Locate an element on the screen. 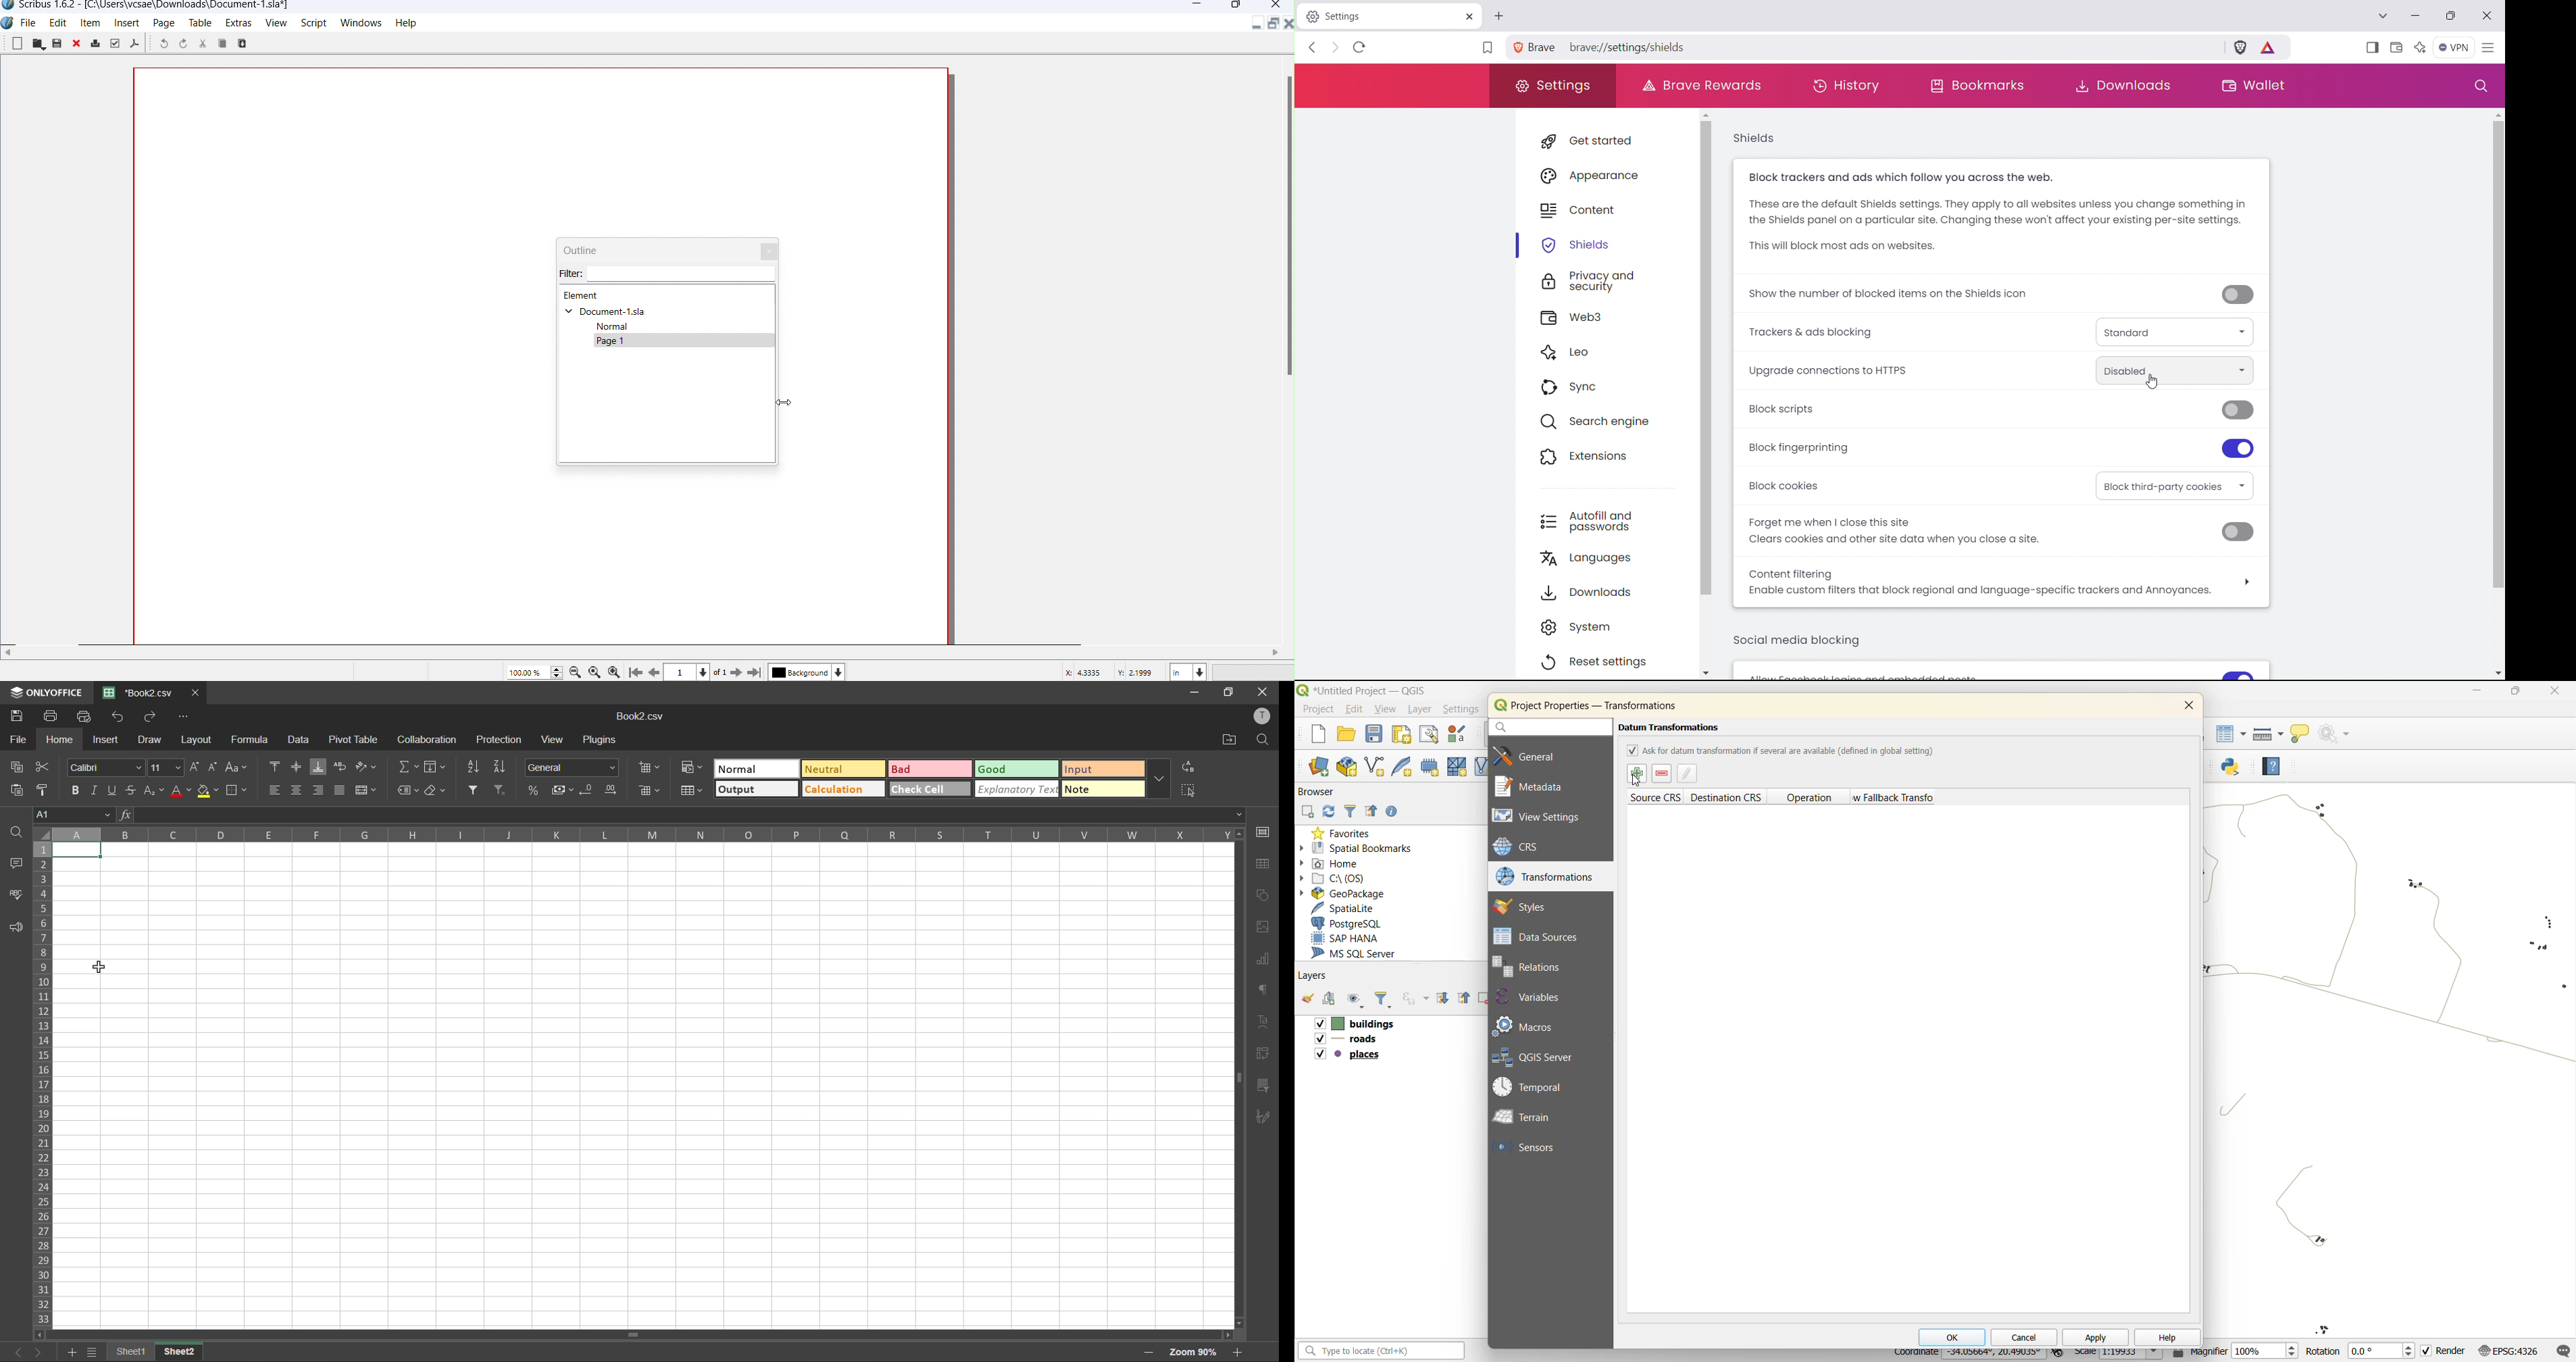  blank is located at coordinates (17, 45).